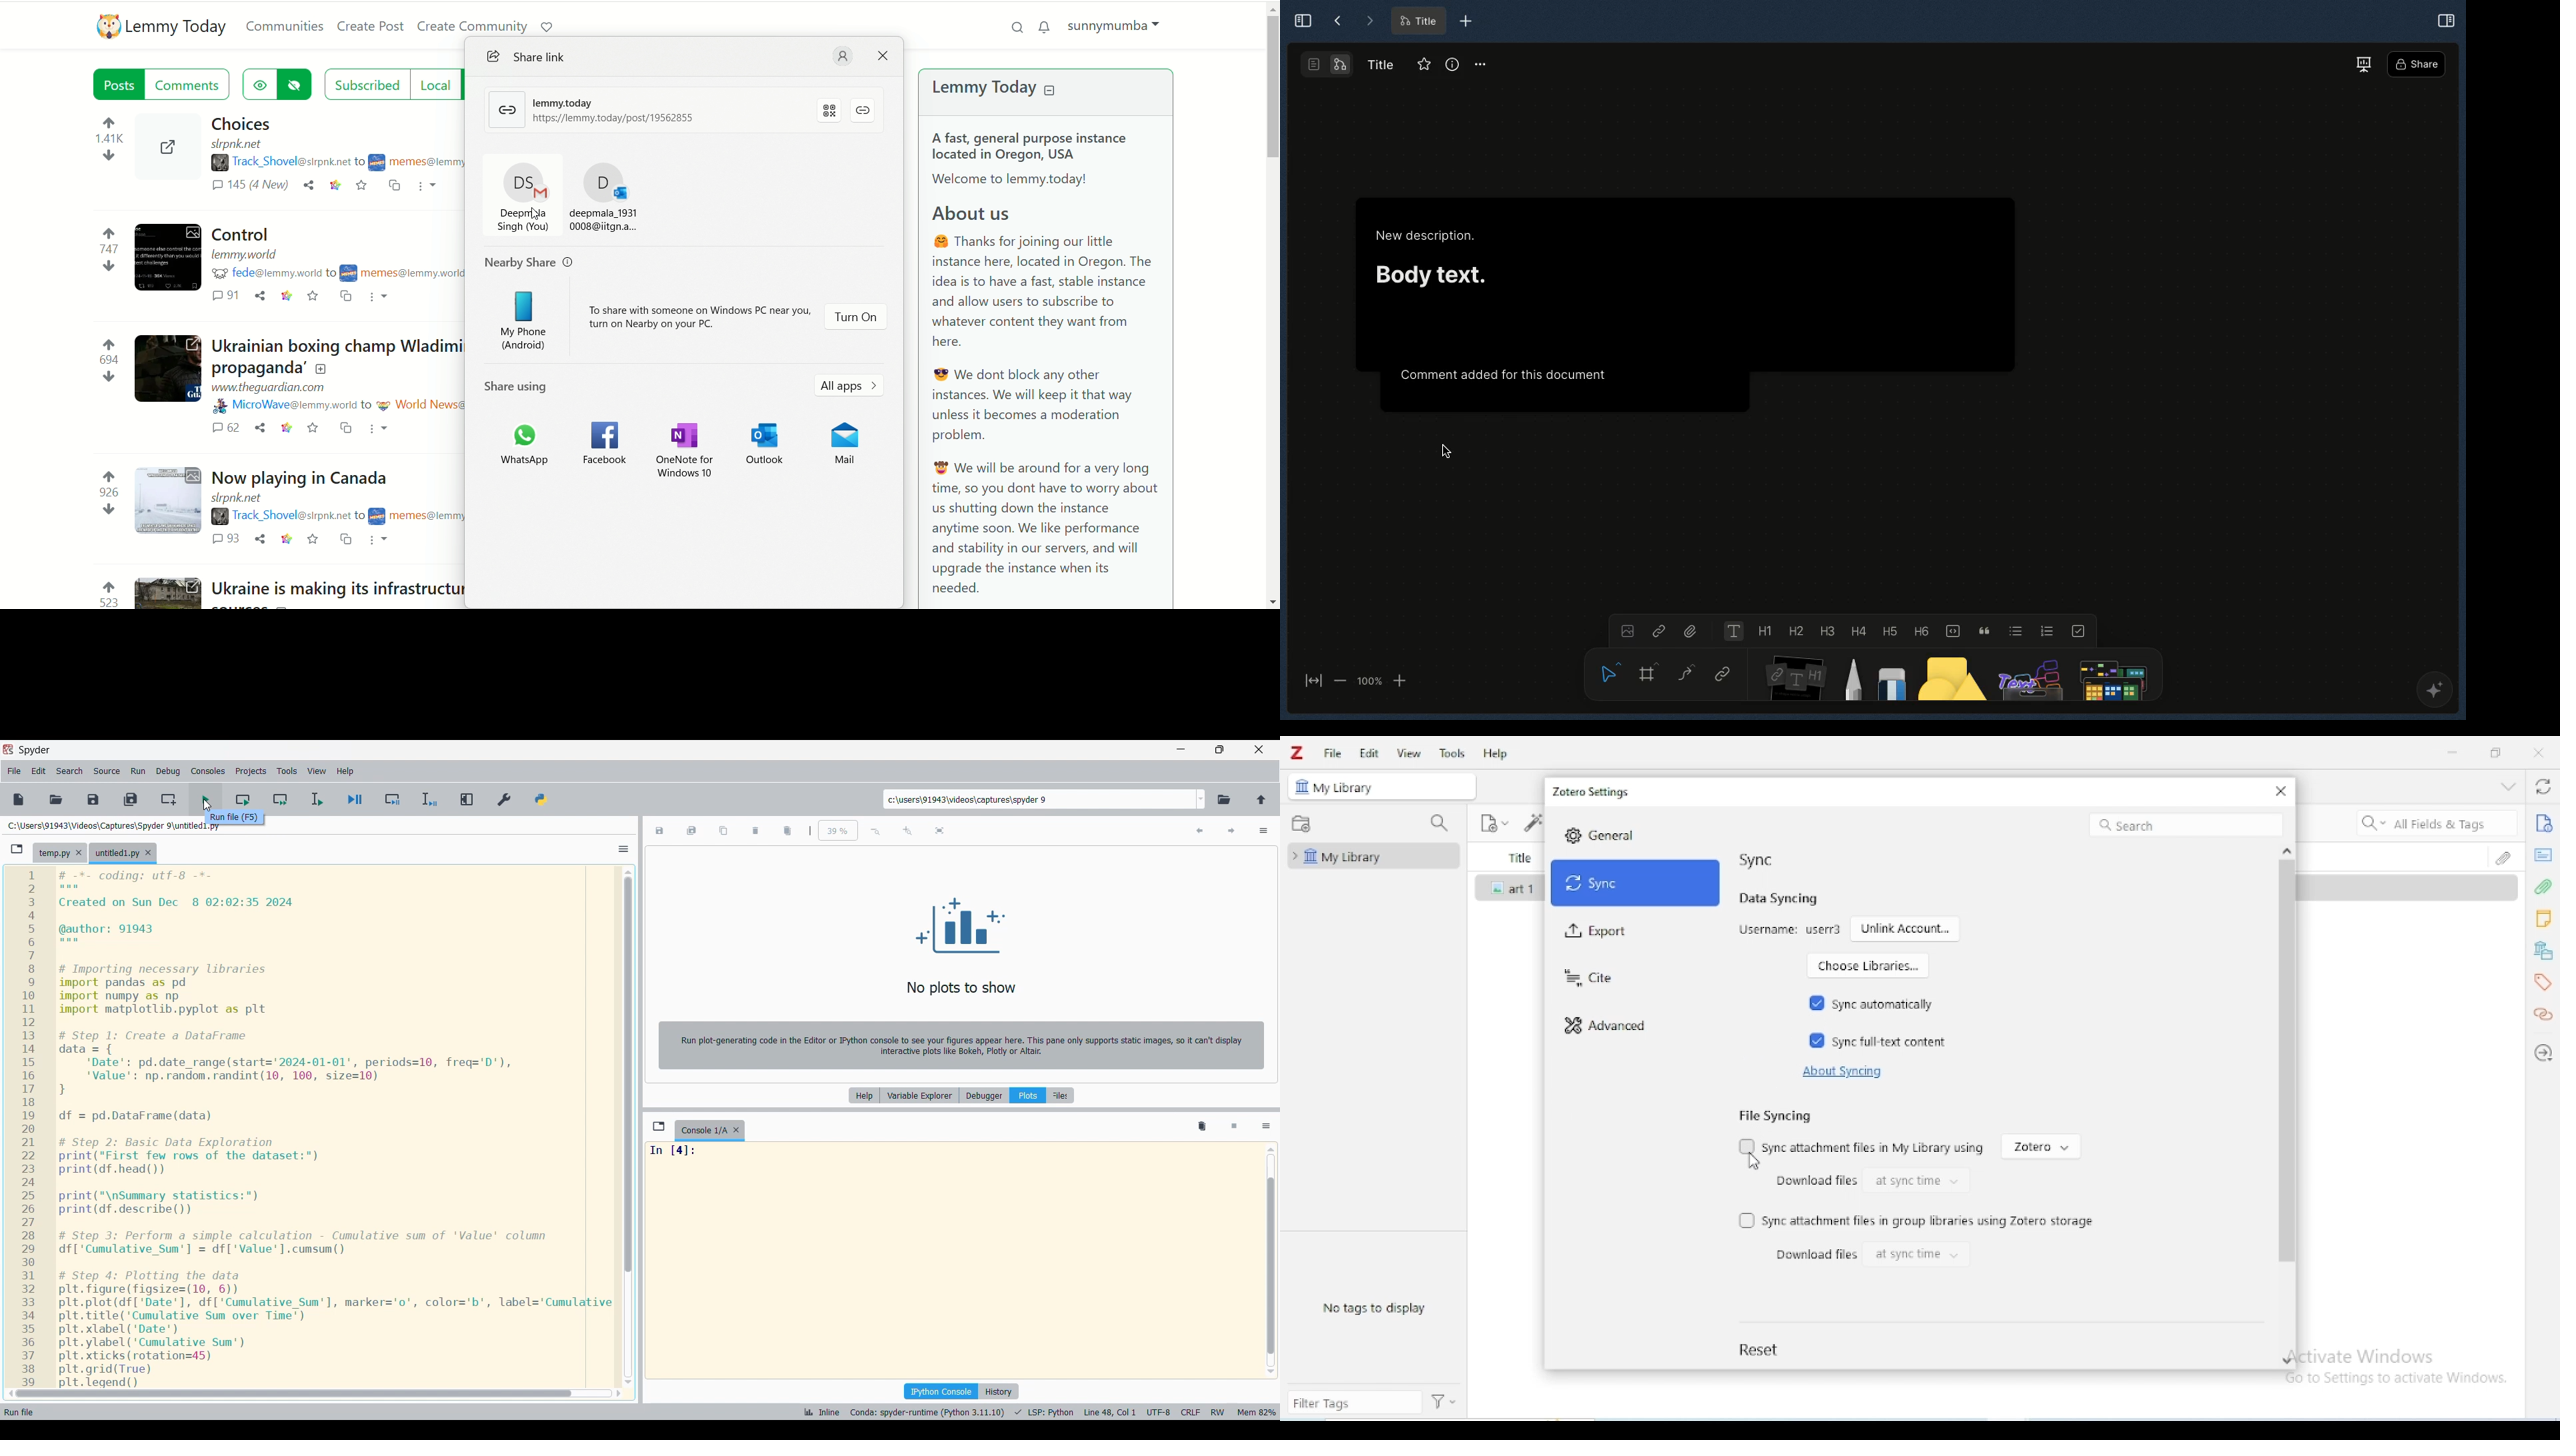  I want to click on Save, so click(93, 799).